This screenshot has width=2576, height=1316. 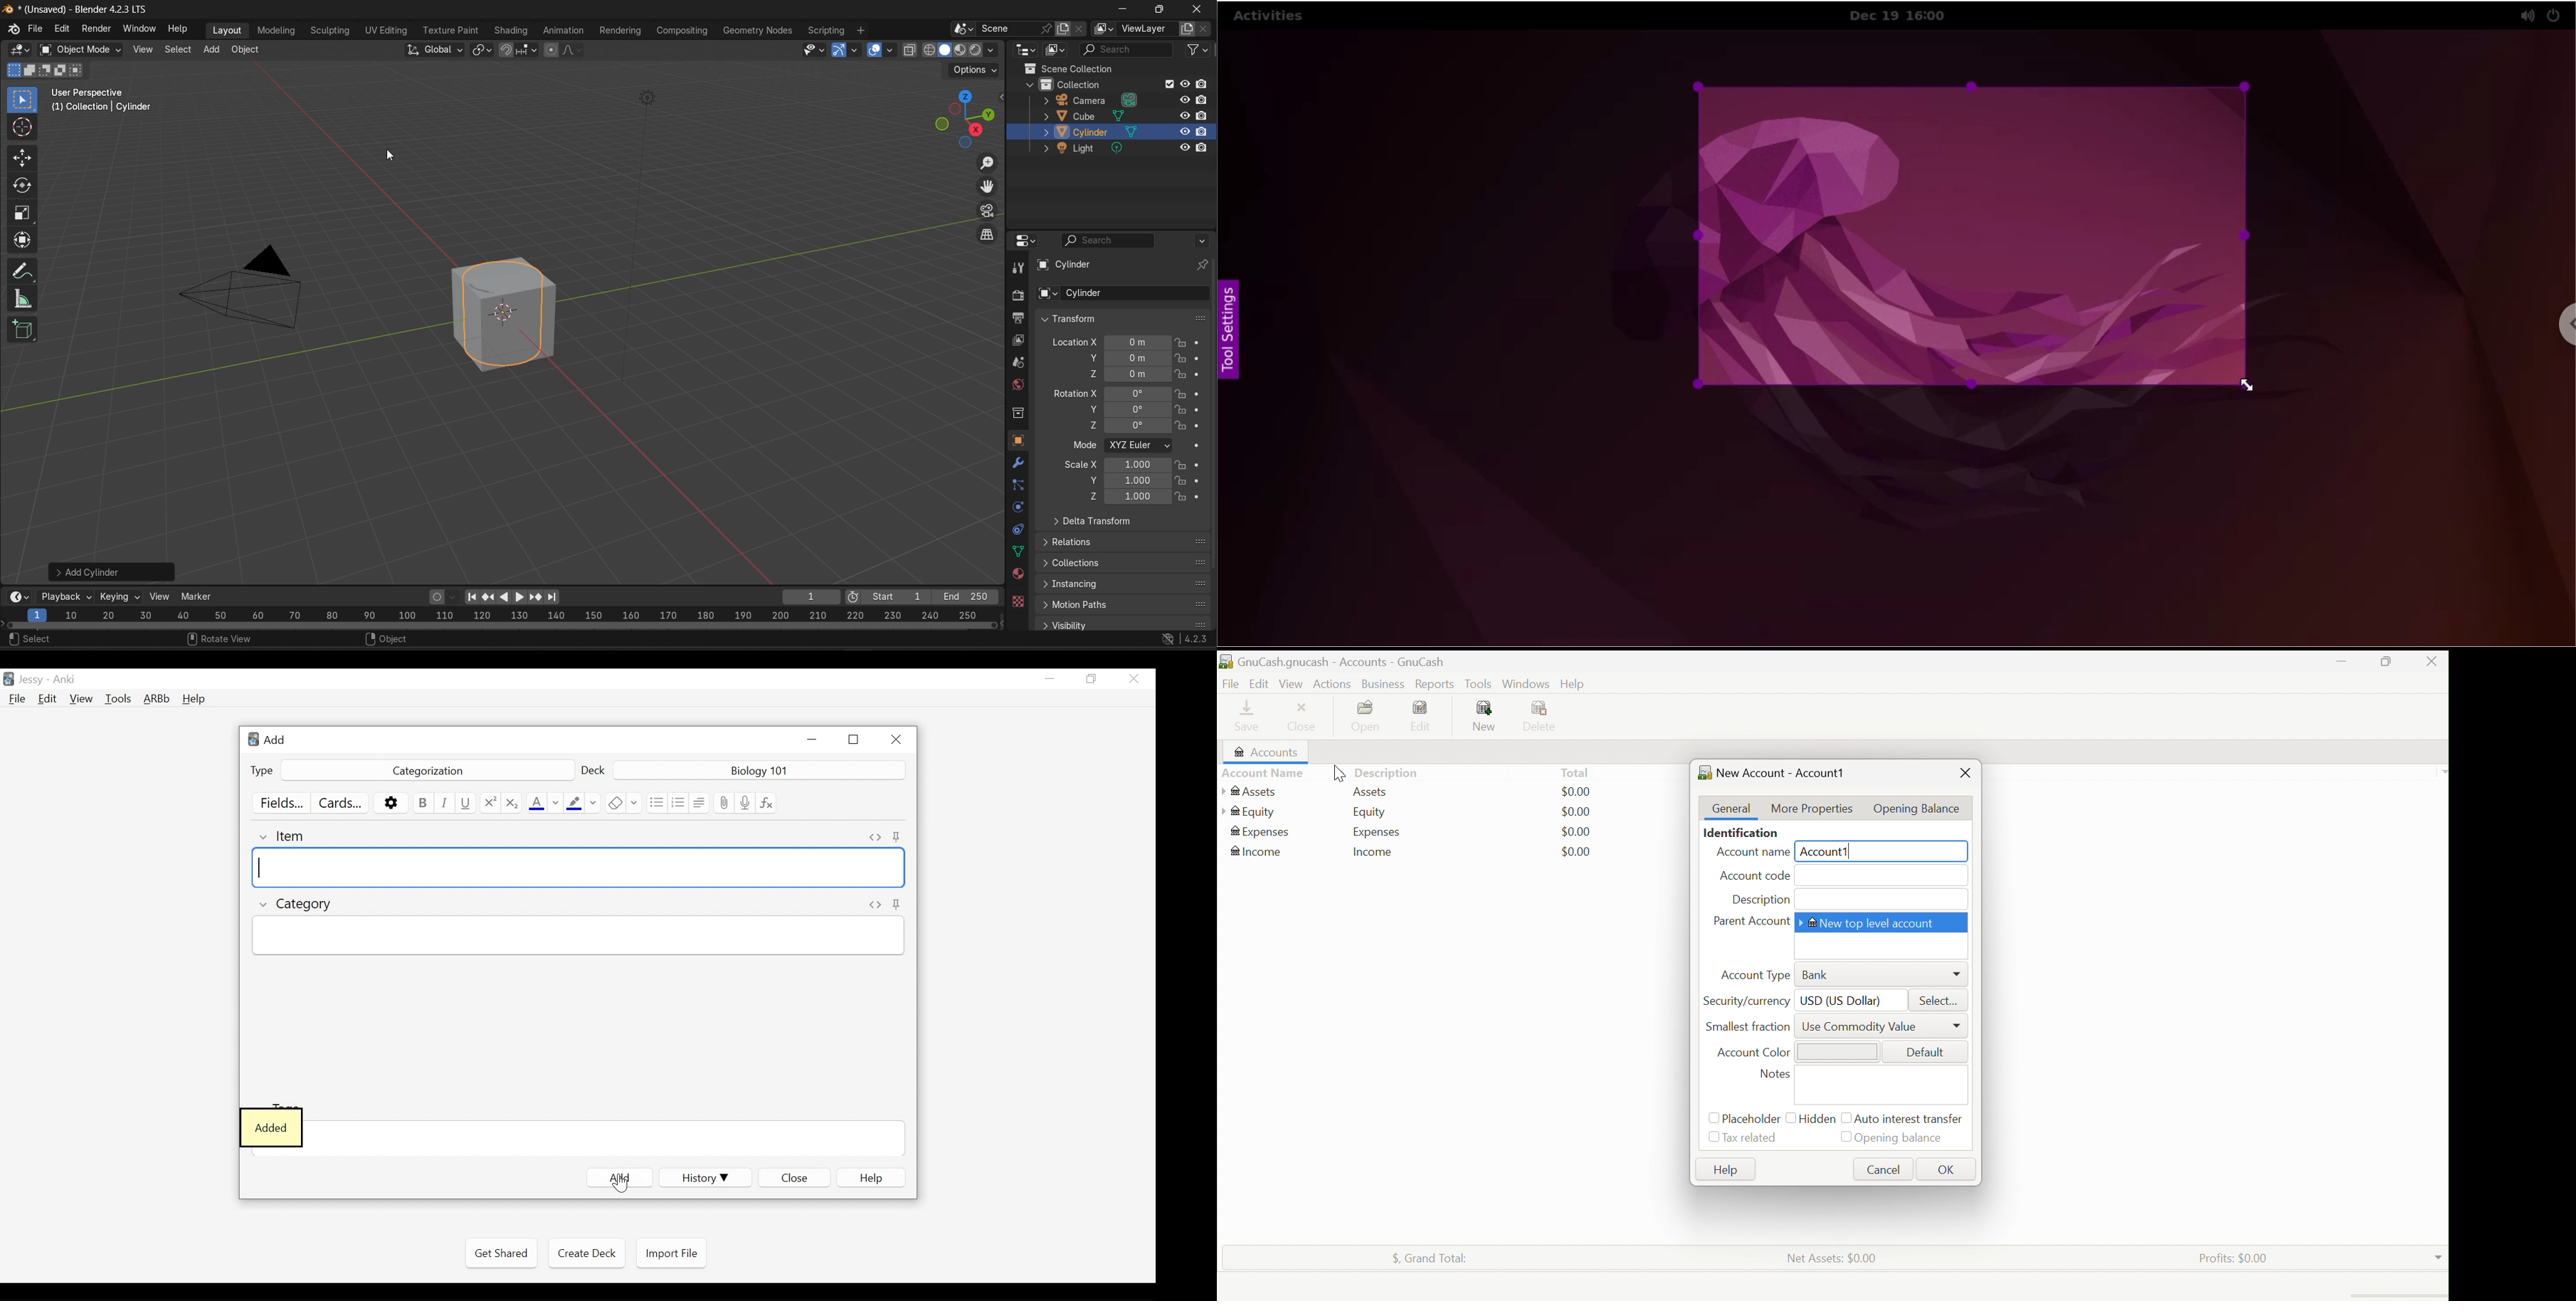 I want to click on active workspace, so click(x=1104, y=30).